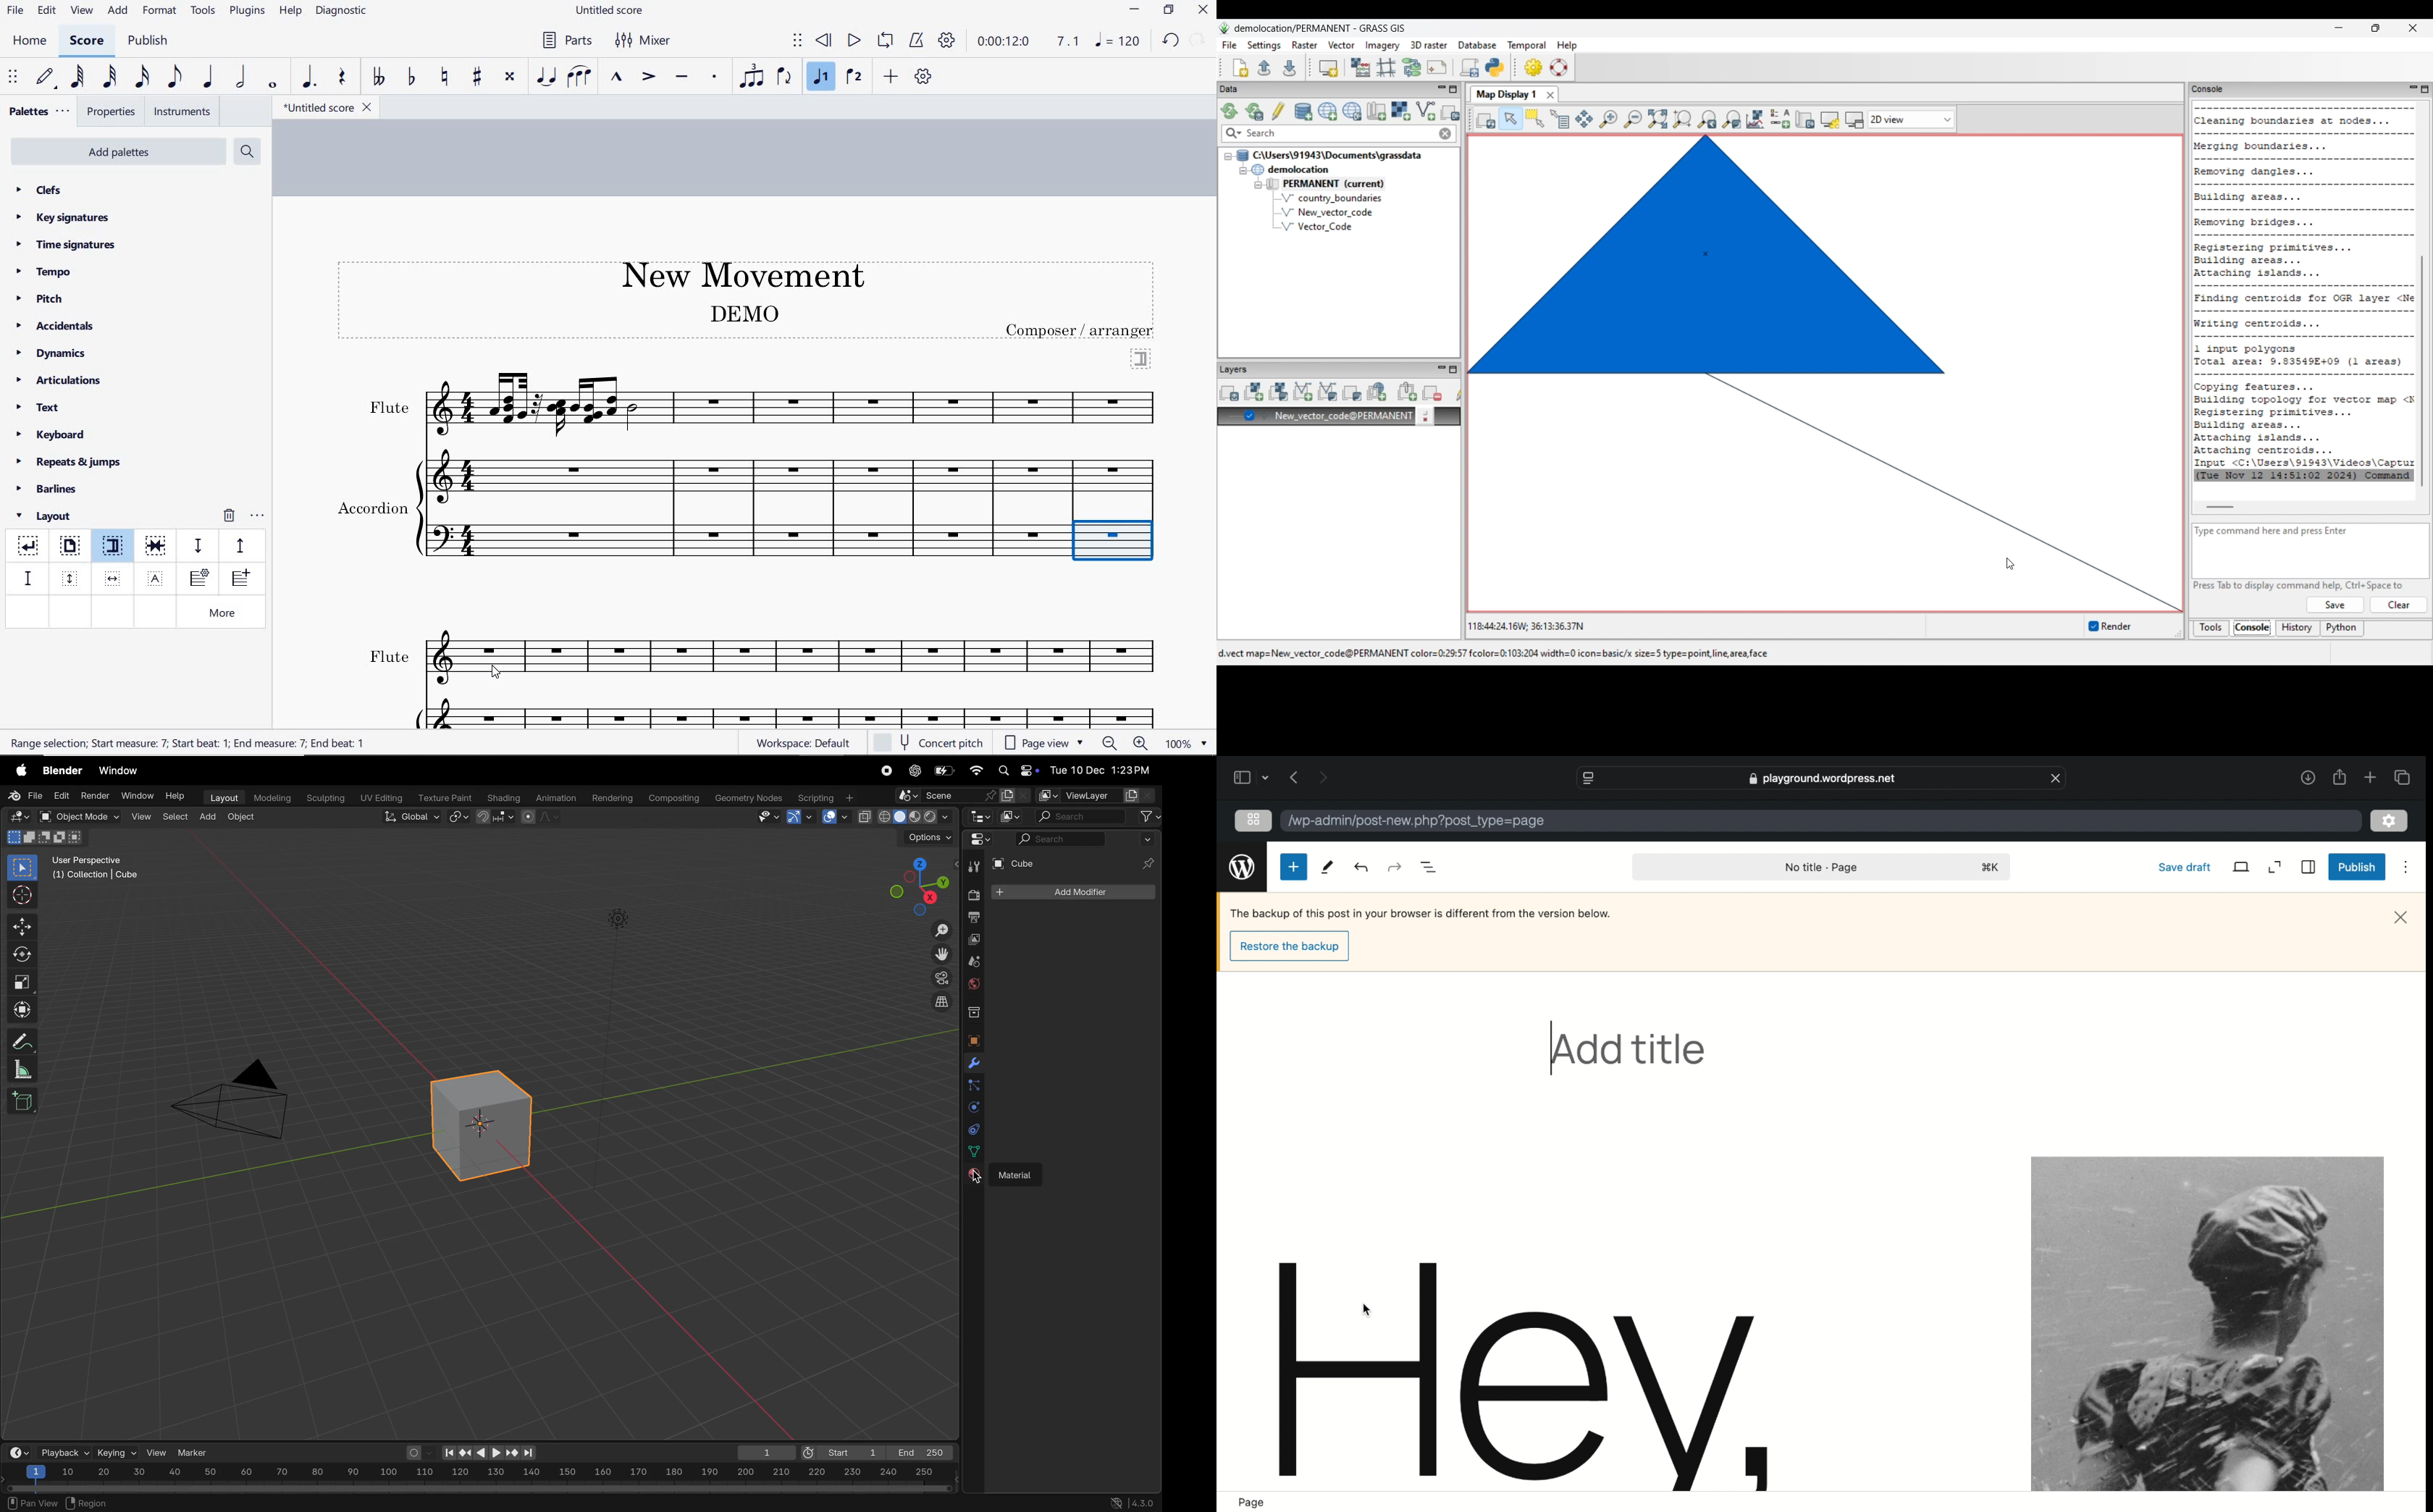  Describe the element at coordinates (941, 953) in the screenshot. I see `move the view` at that location.